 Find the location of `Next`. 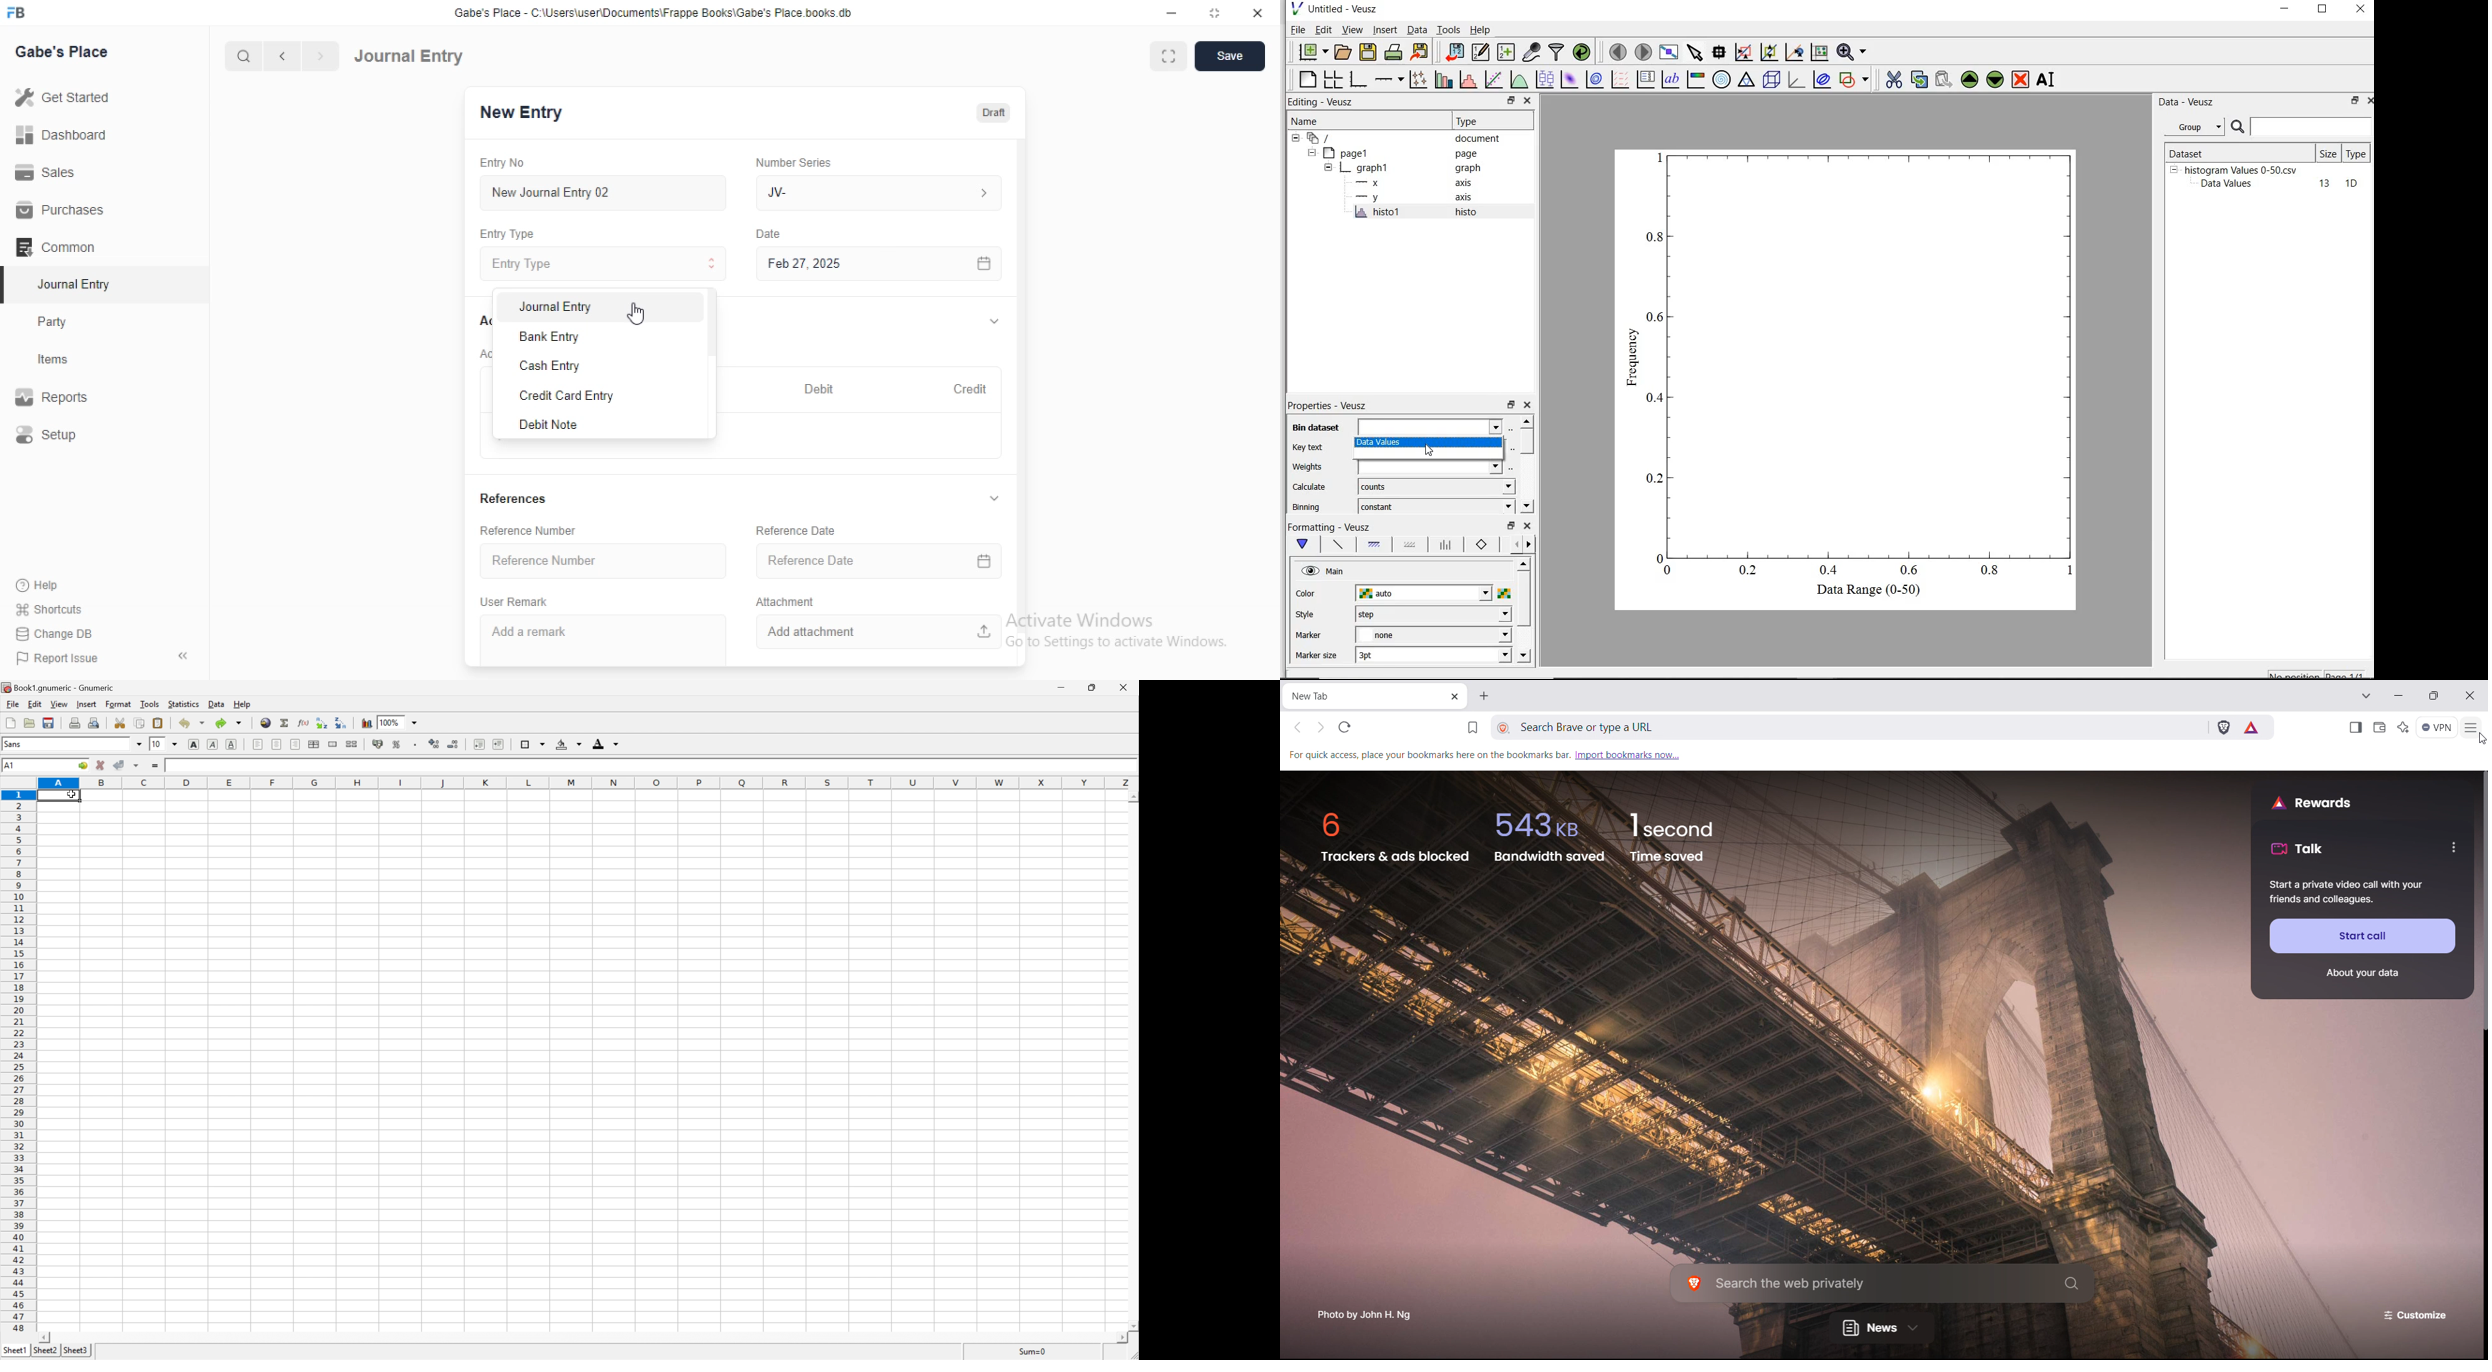

Next is located at coordinates (319, 56).